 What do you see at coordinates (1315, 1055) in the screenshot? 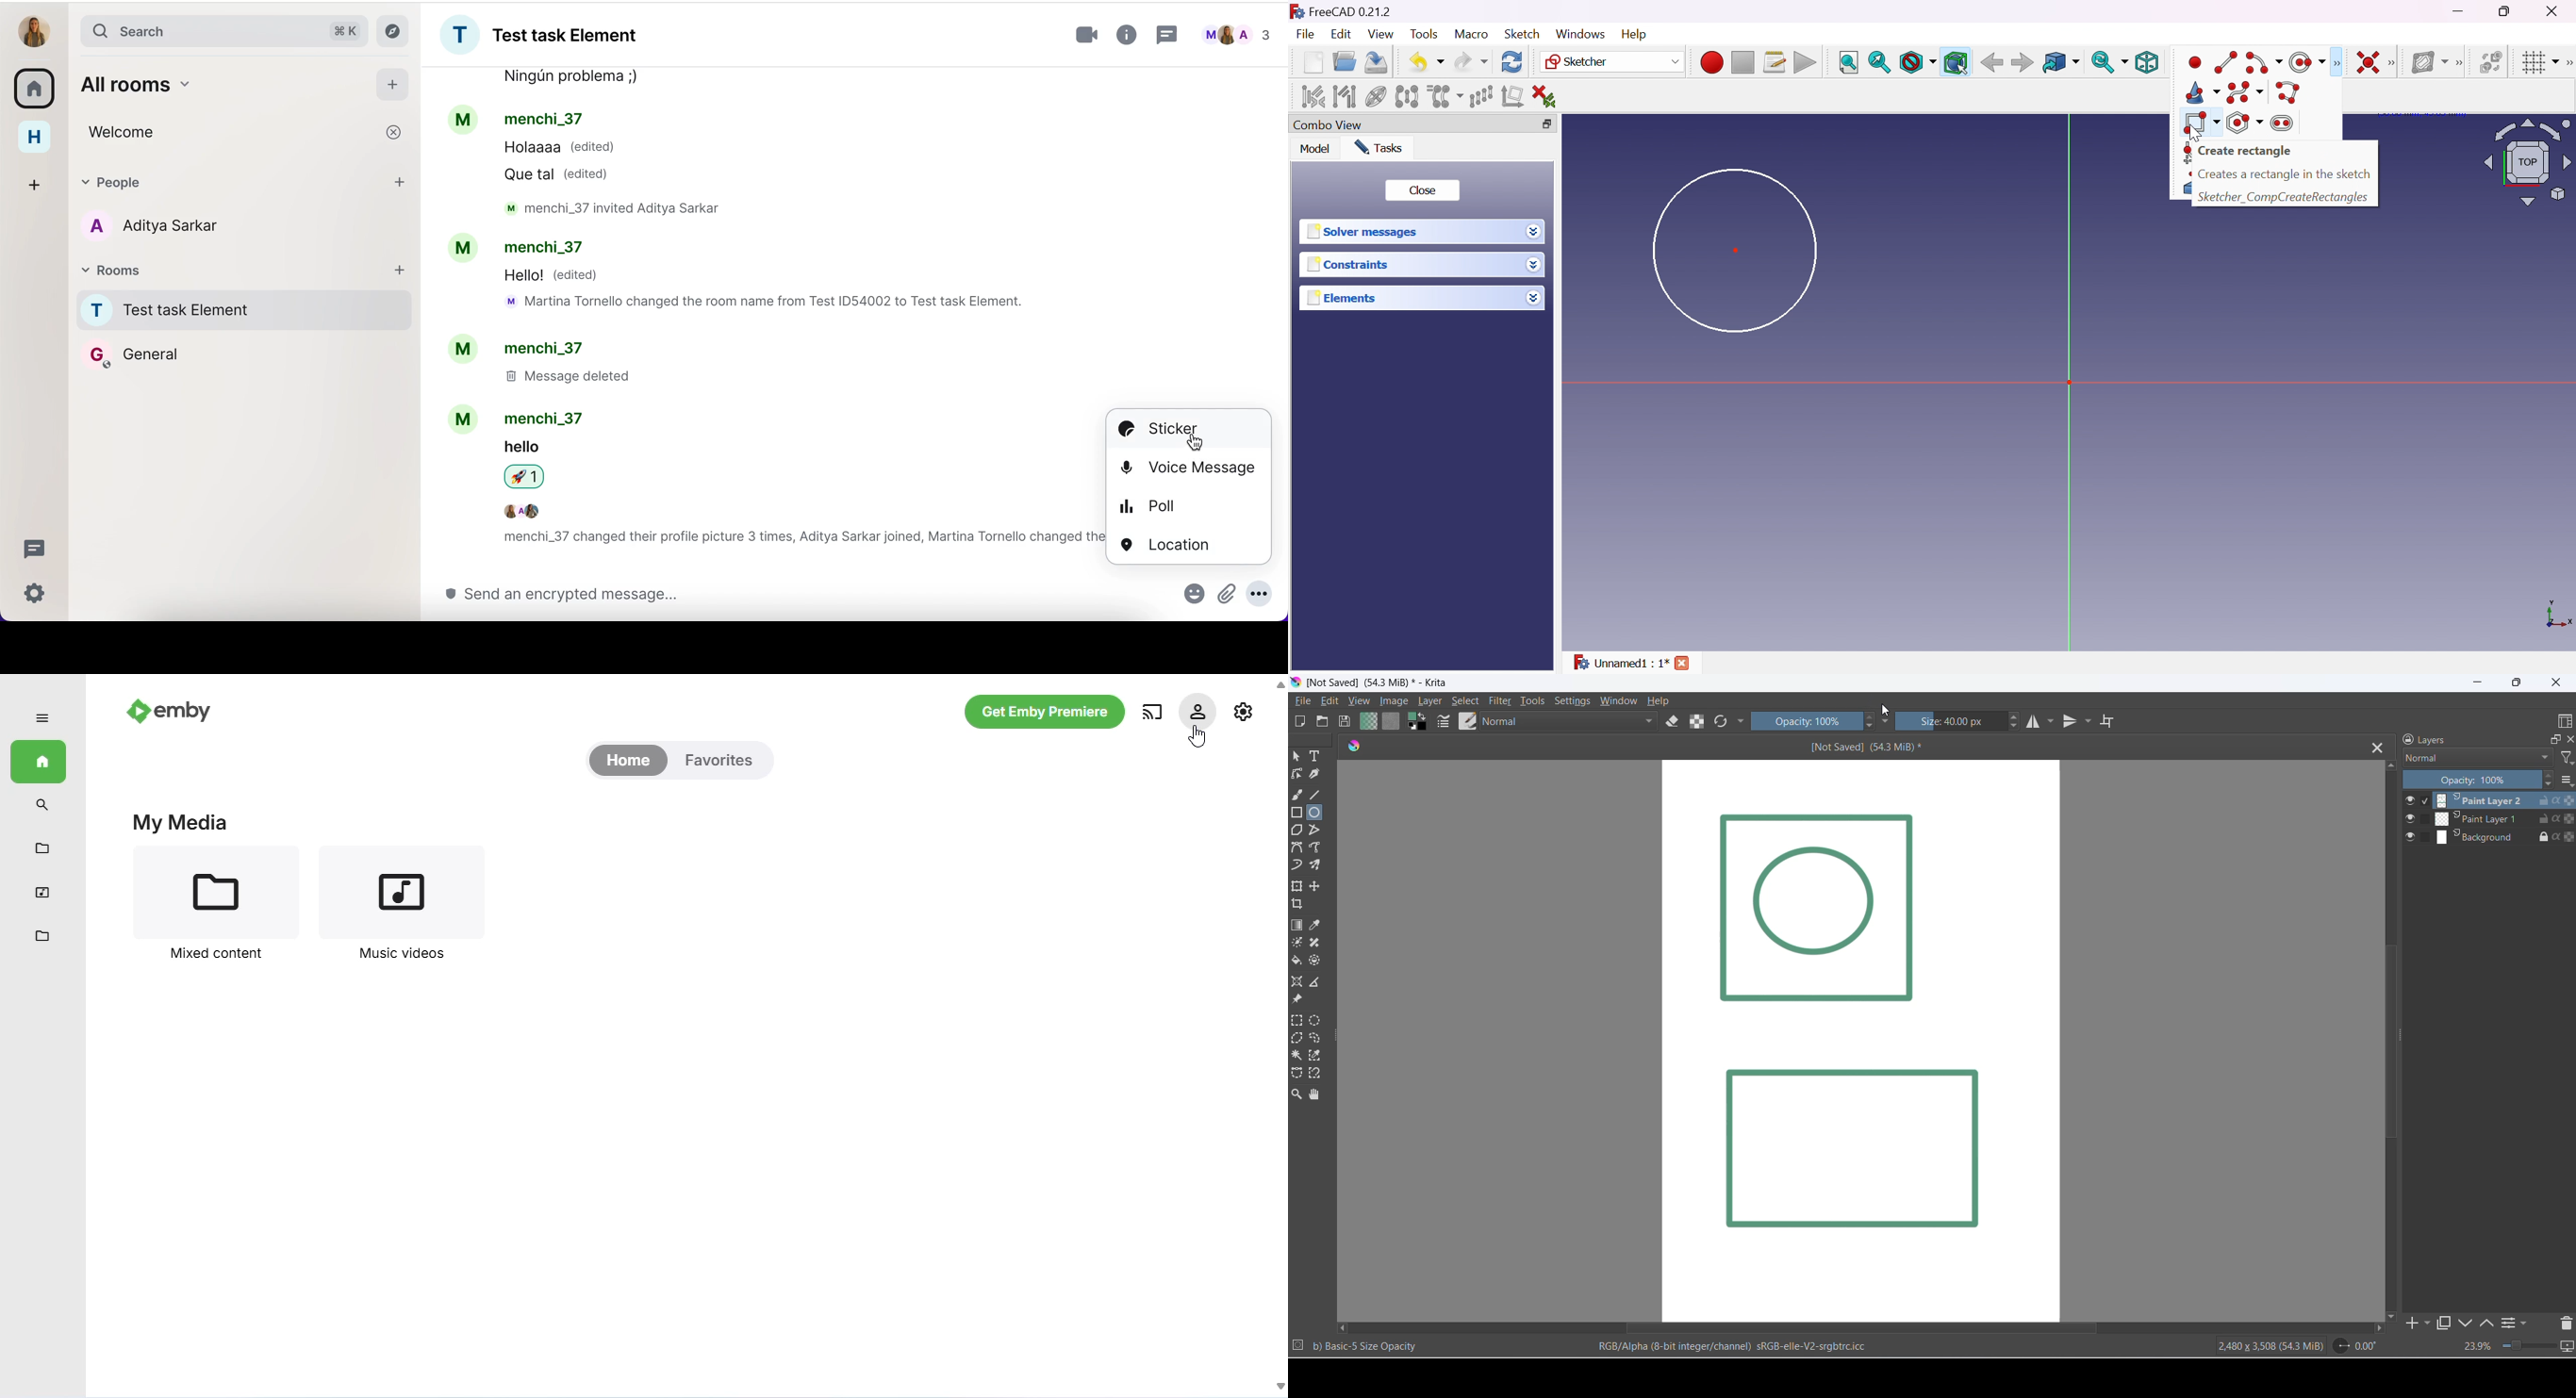
I see `color selection tool` at bounding box center [1315, 1055].